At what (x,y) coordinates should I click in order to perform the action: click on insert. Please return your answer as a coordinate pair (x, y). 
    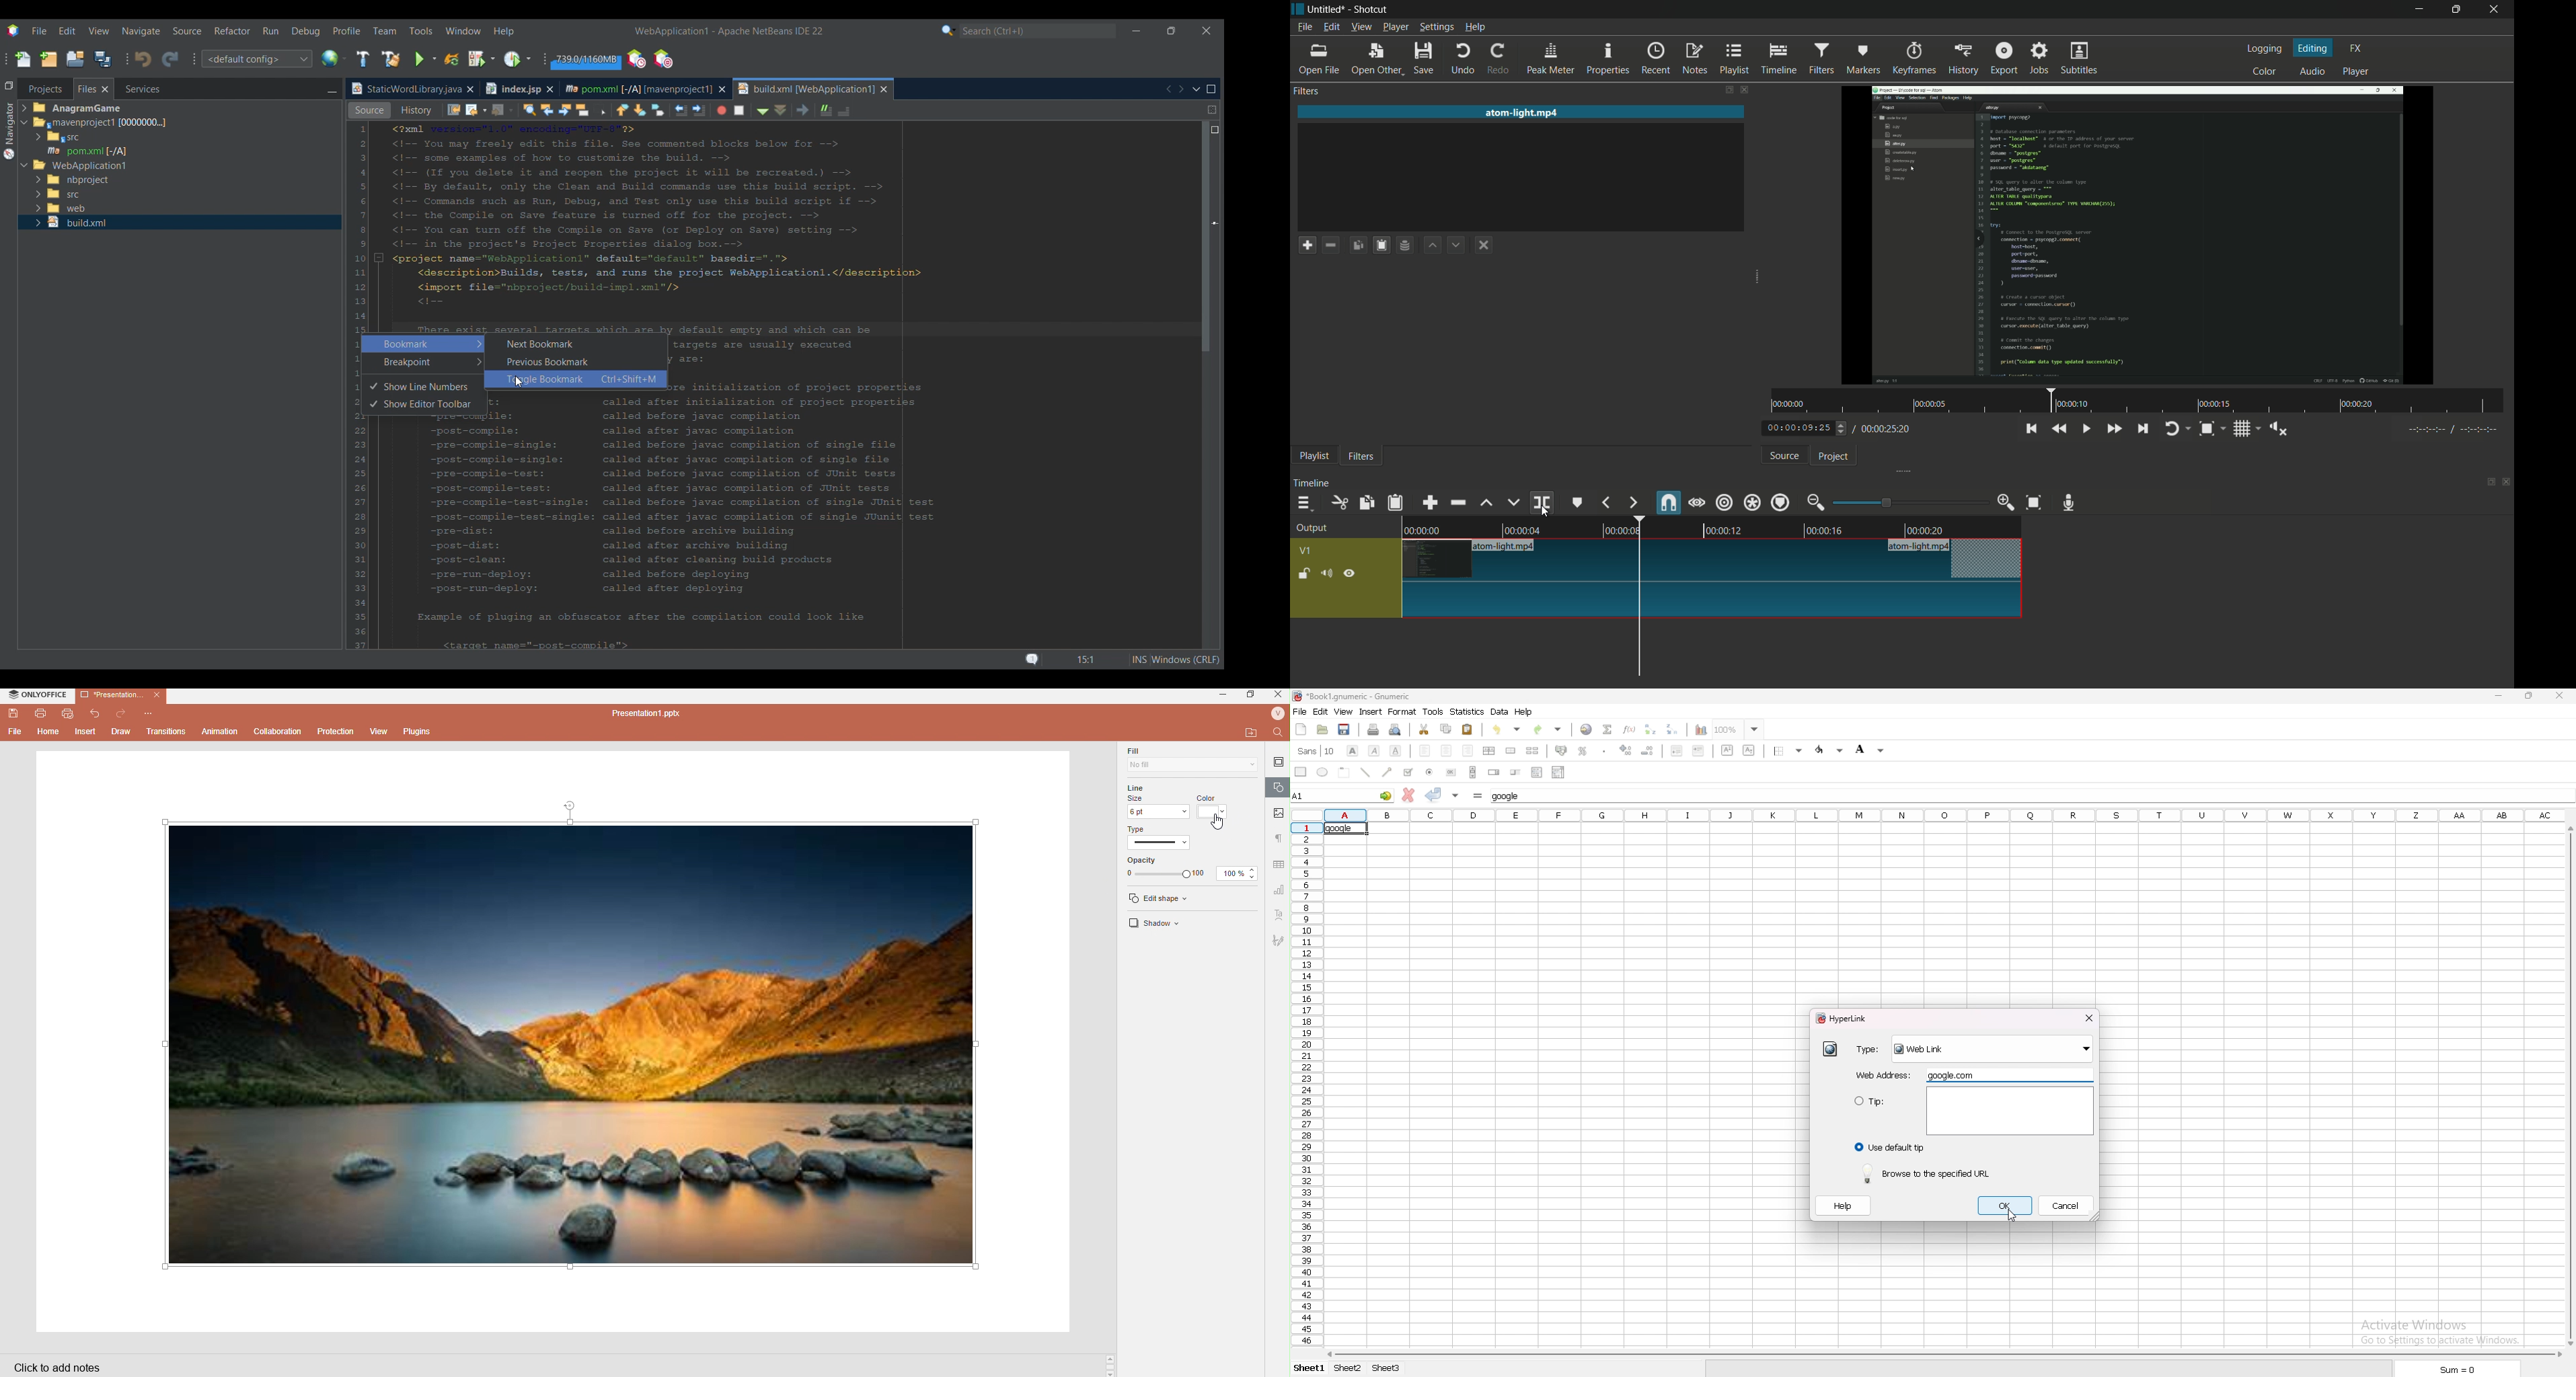
    Looking at the image, I should click on (1370, 712).